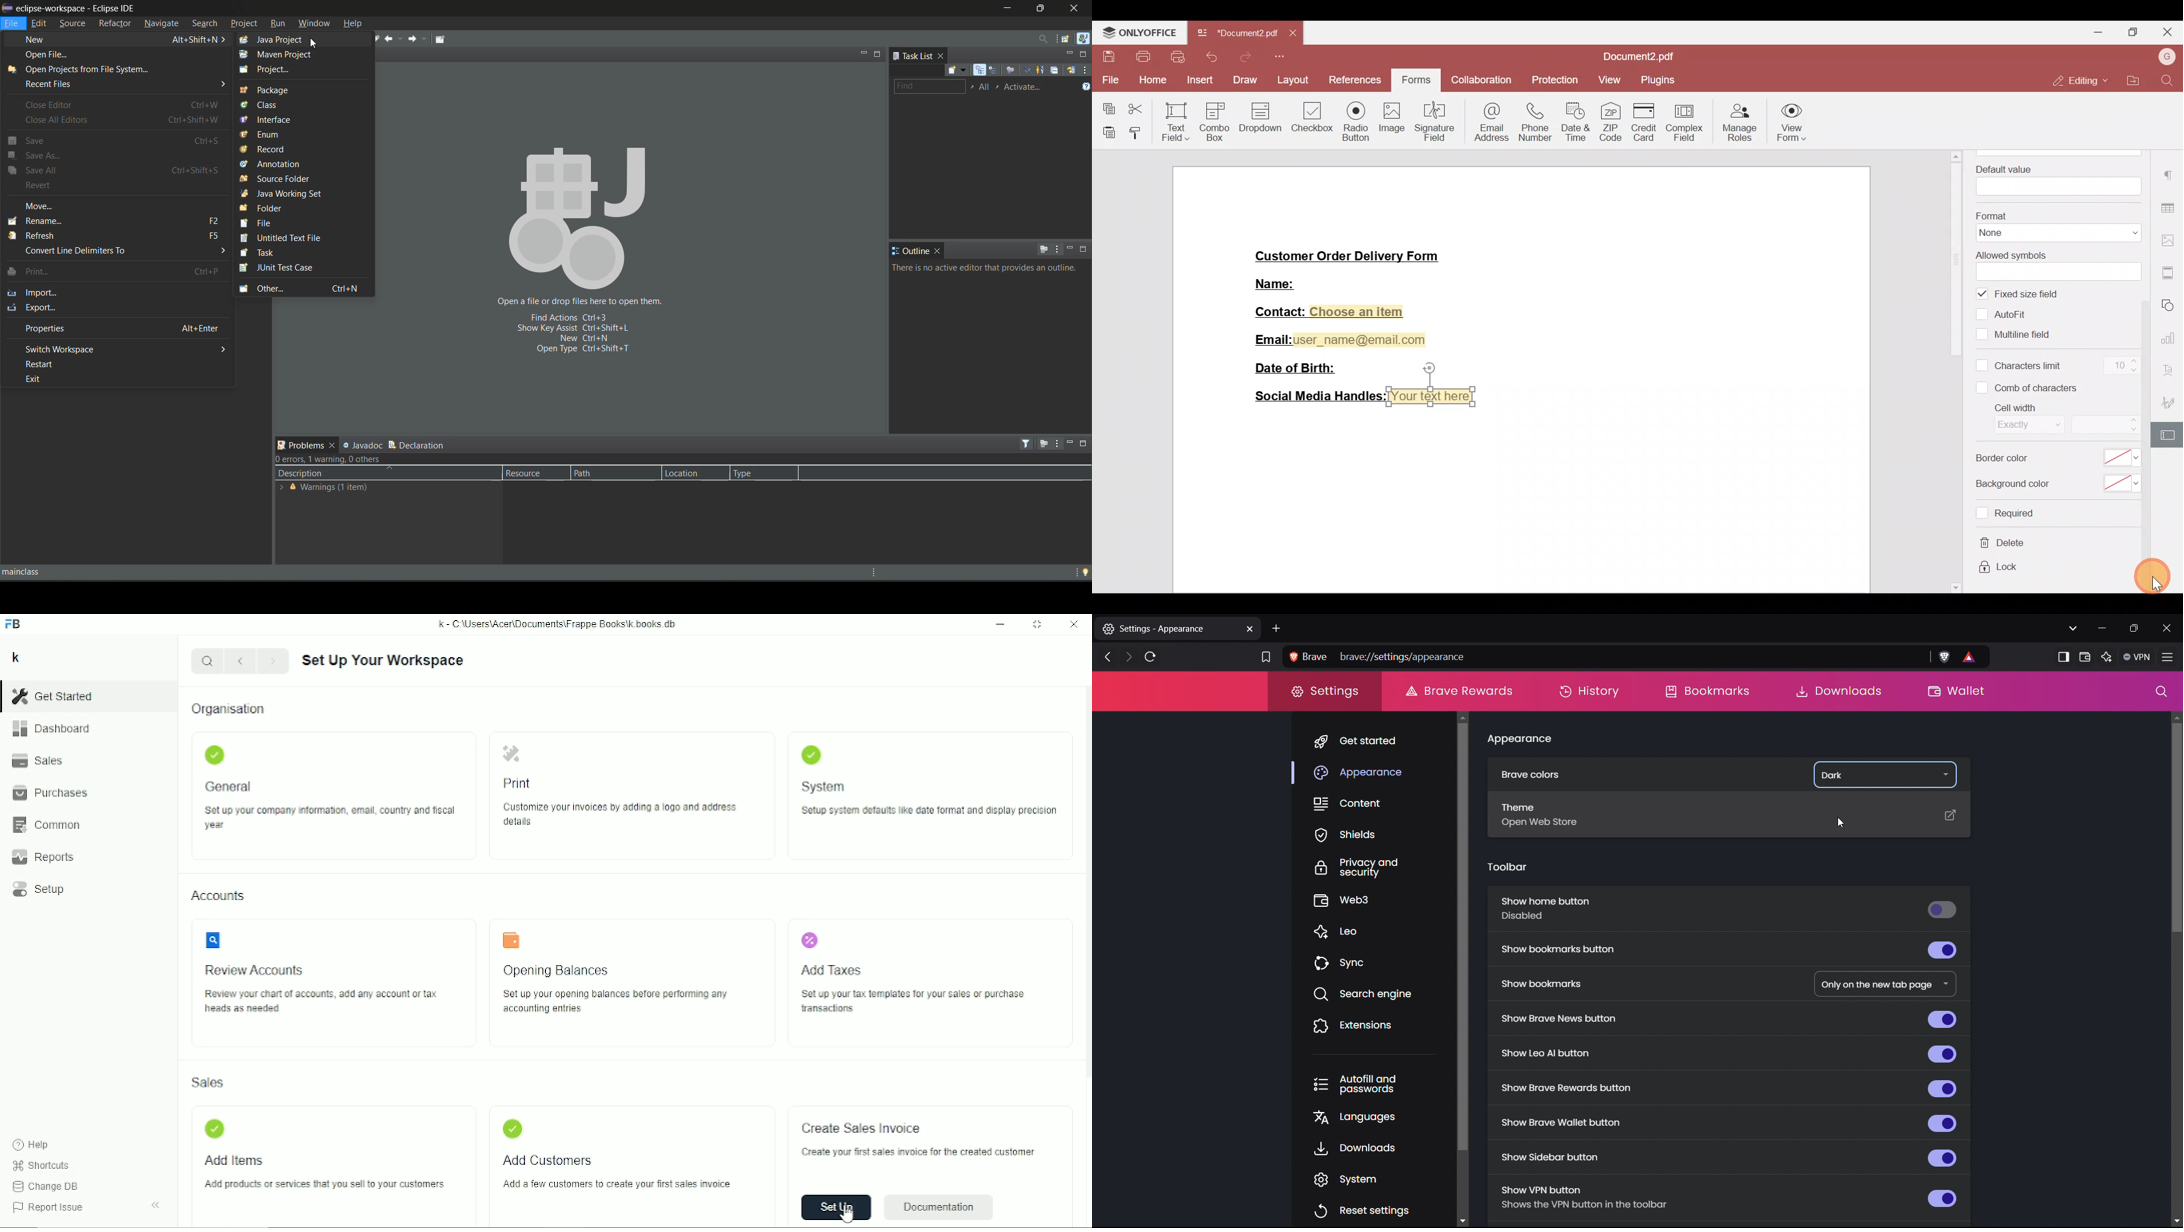 The height and width of the screenshot is (1232, 2184). What do you see at coordinates (2028, 294) in the screenshot?
I see `Fixed size field` at bounding box center [2028, 294].